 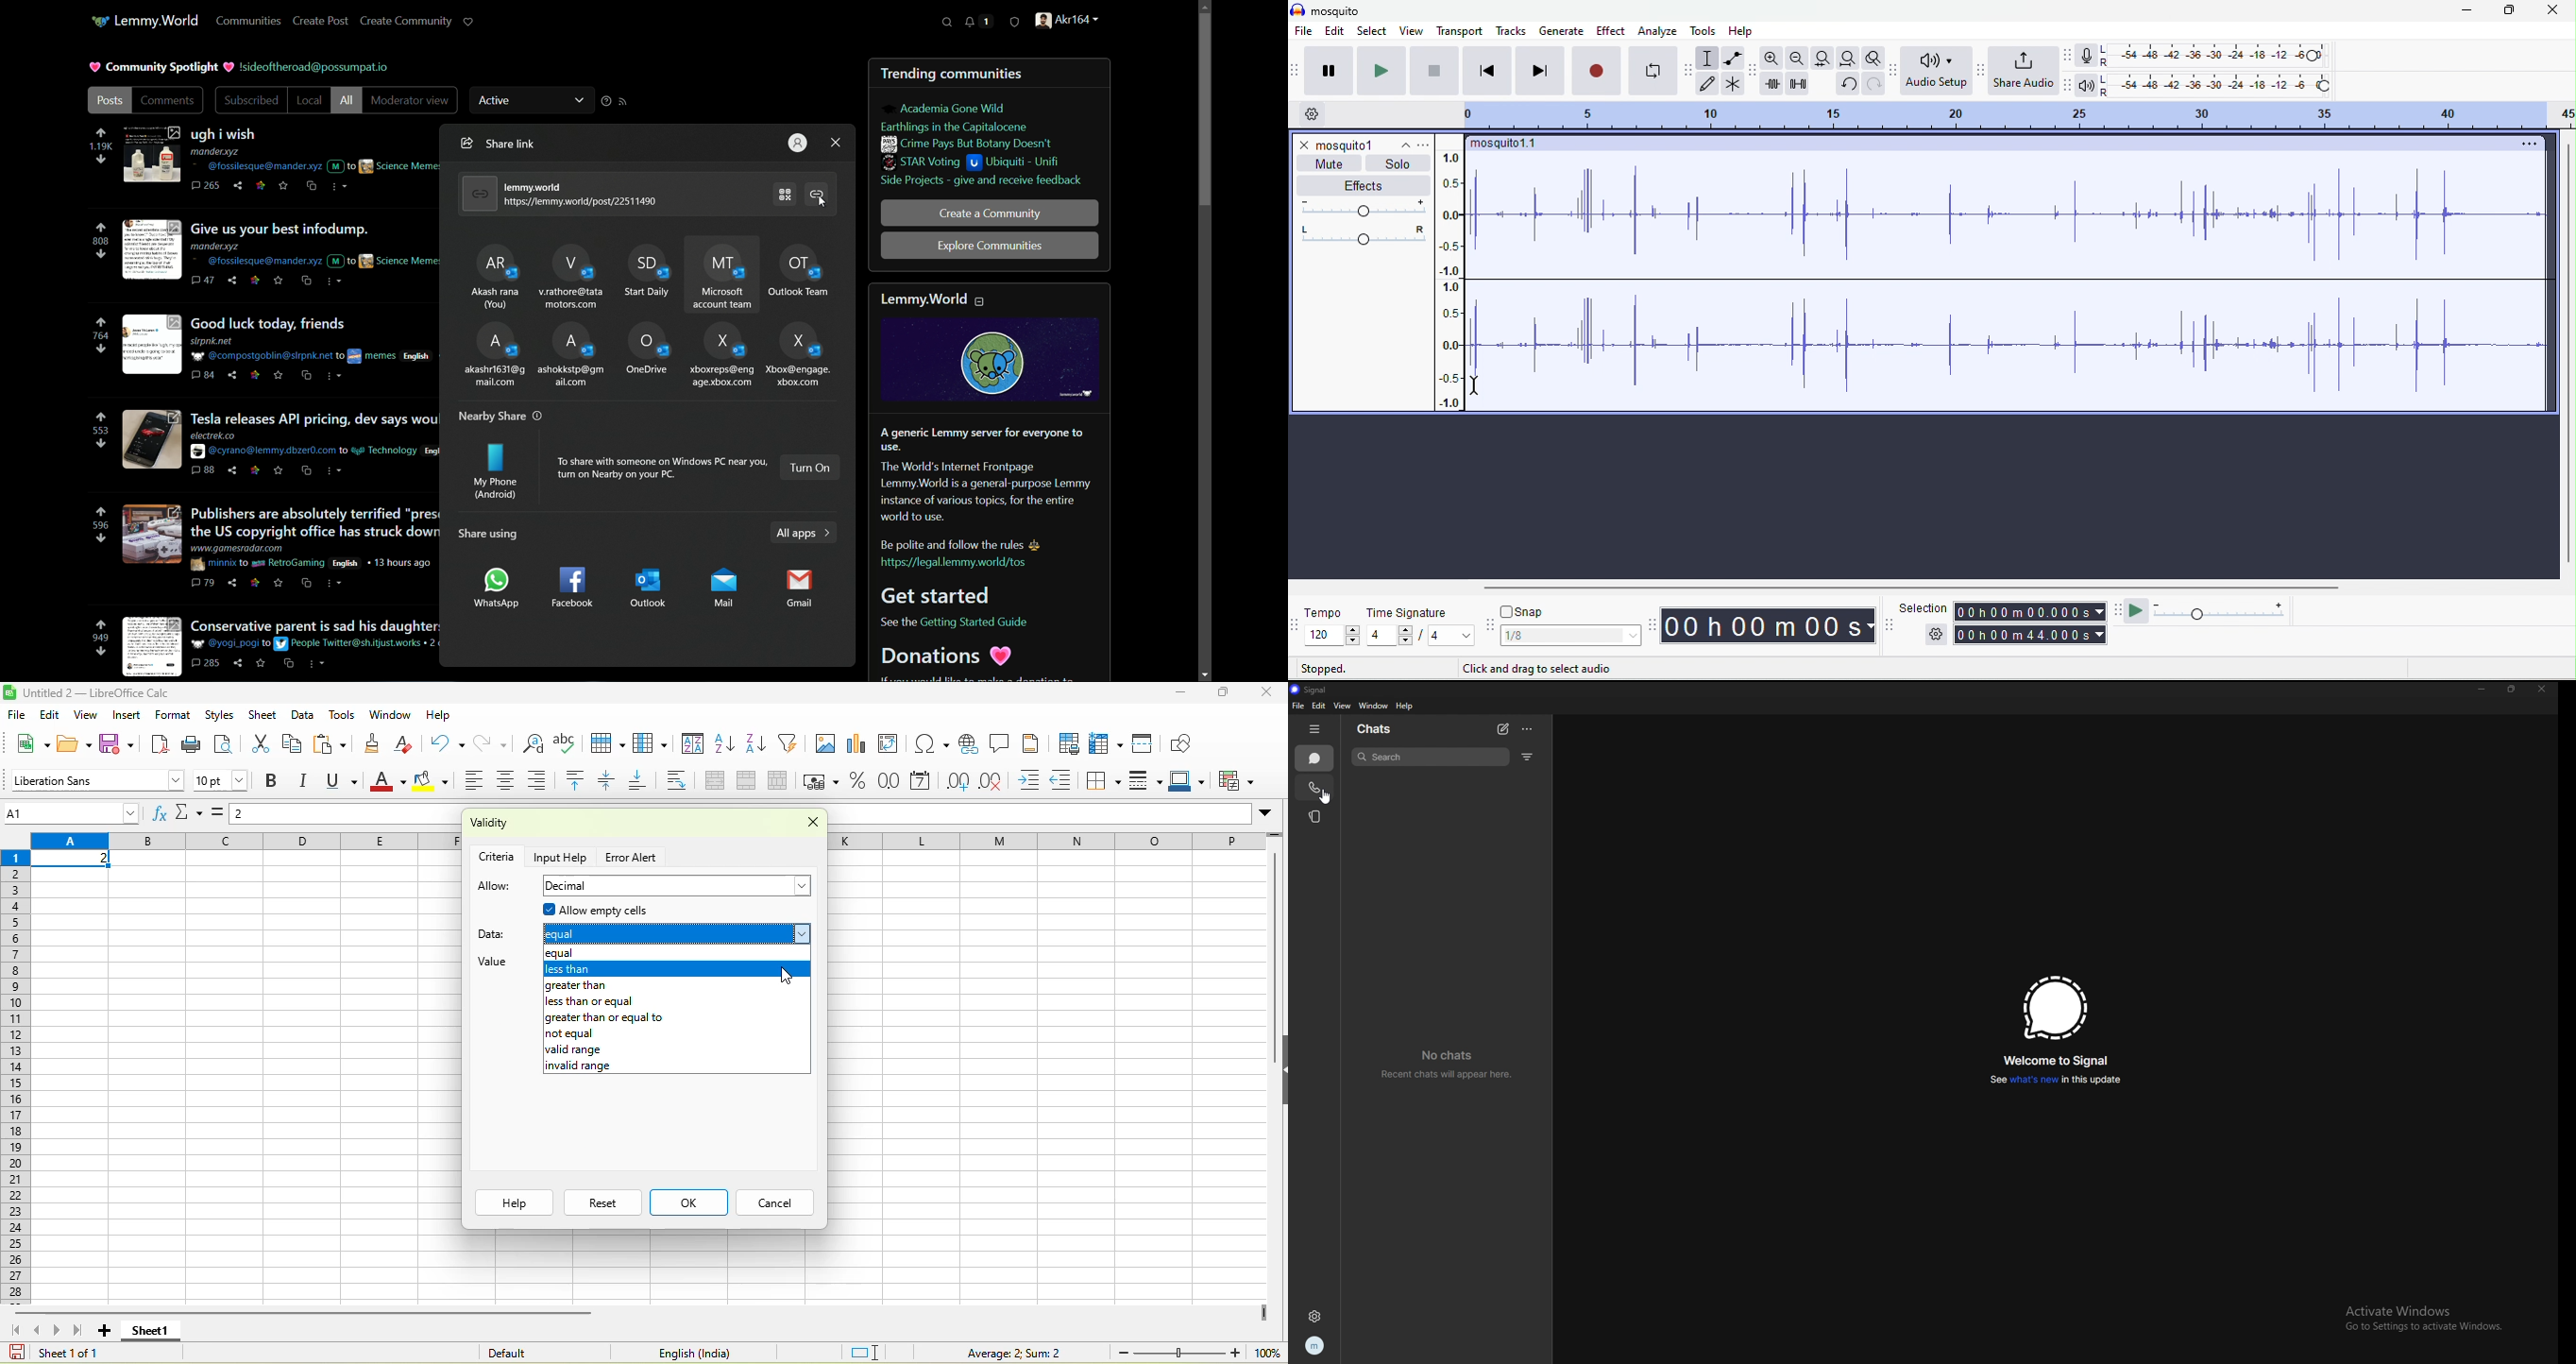 What do you see at coordinates (222, 780) in the screenshot?
I see `font size` at bounding box center [222, 780].